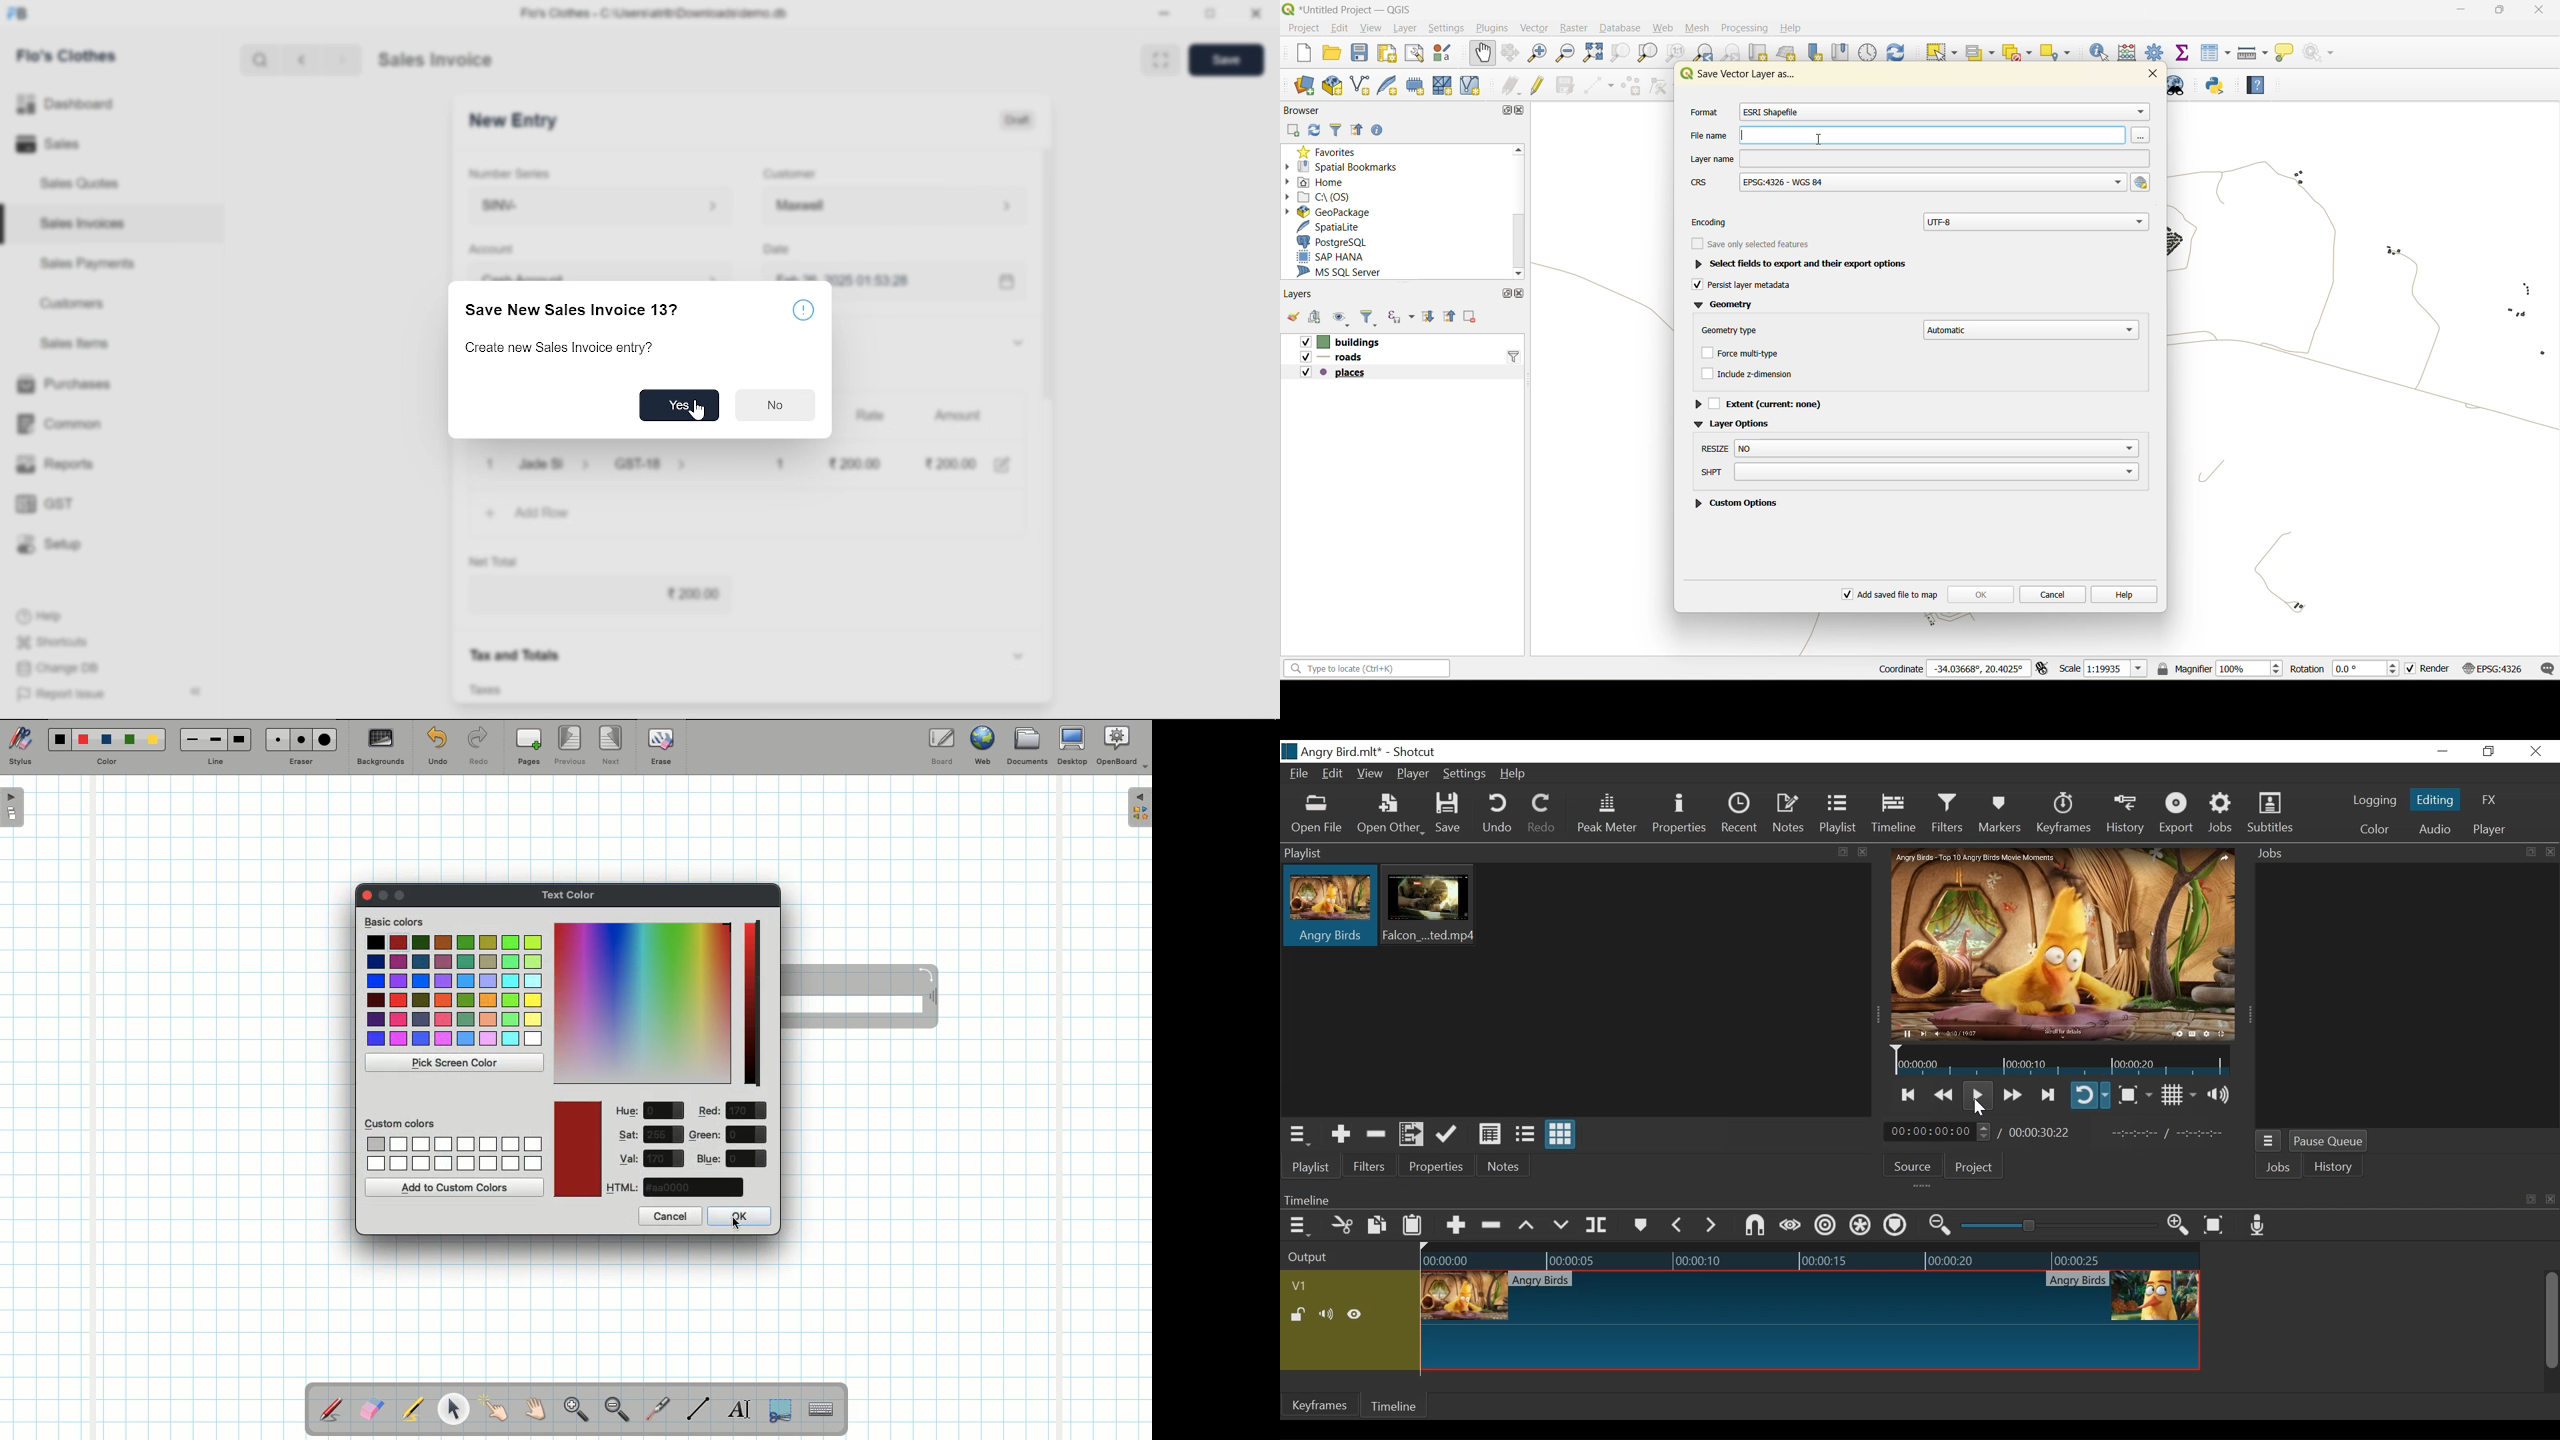  I want to click on select, so click(1944, 53).